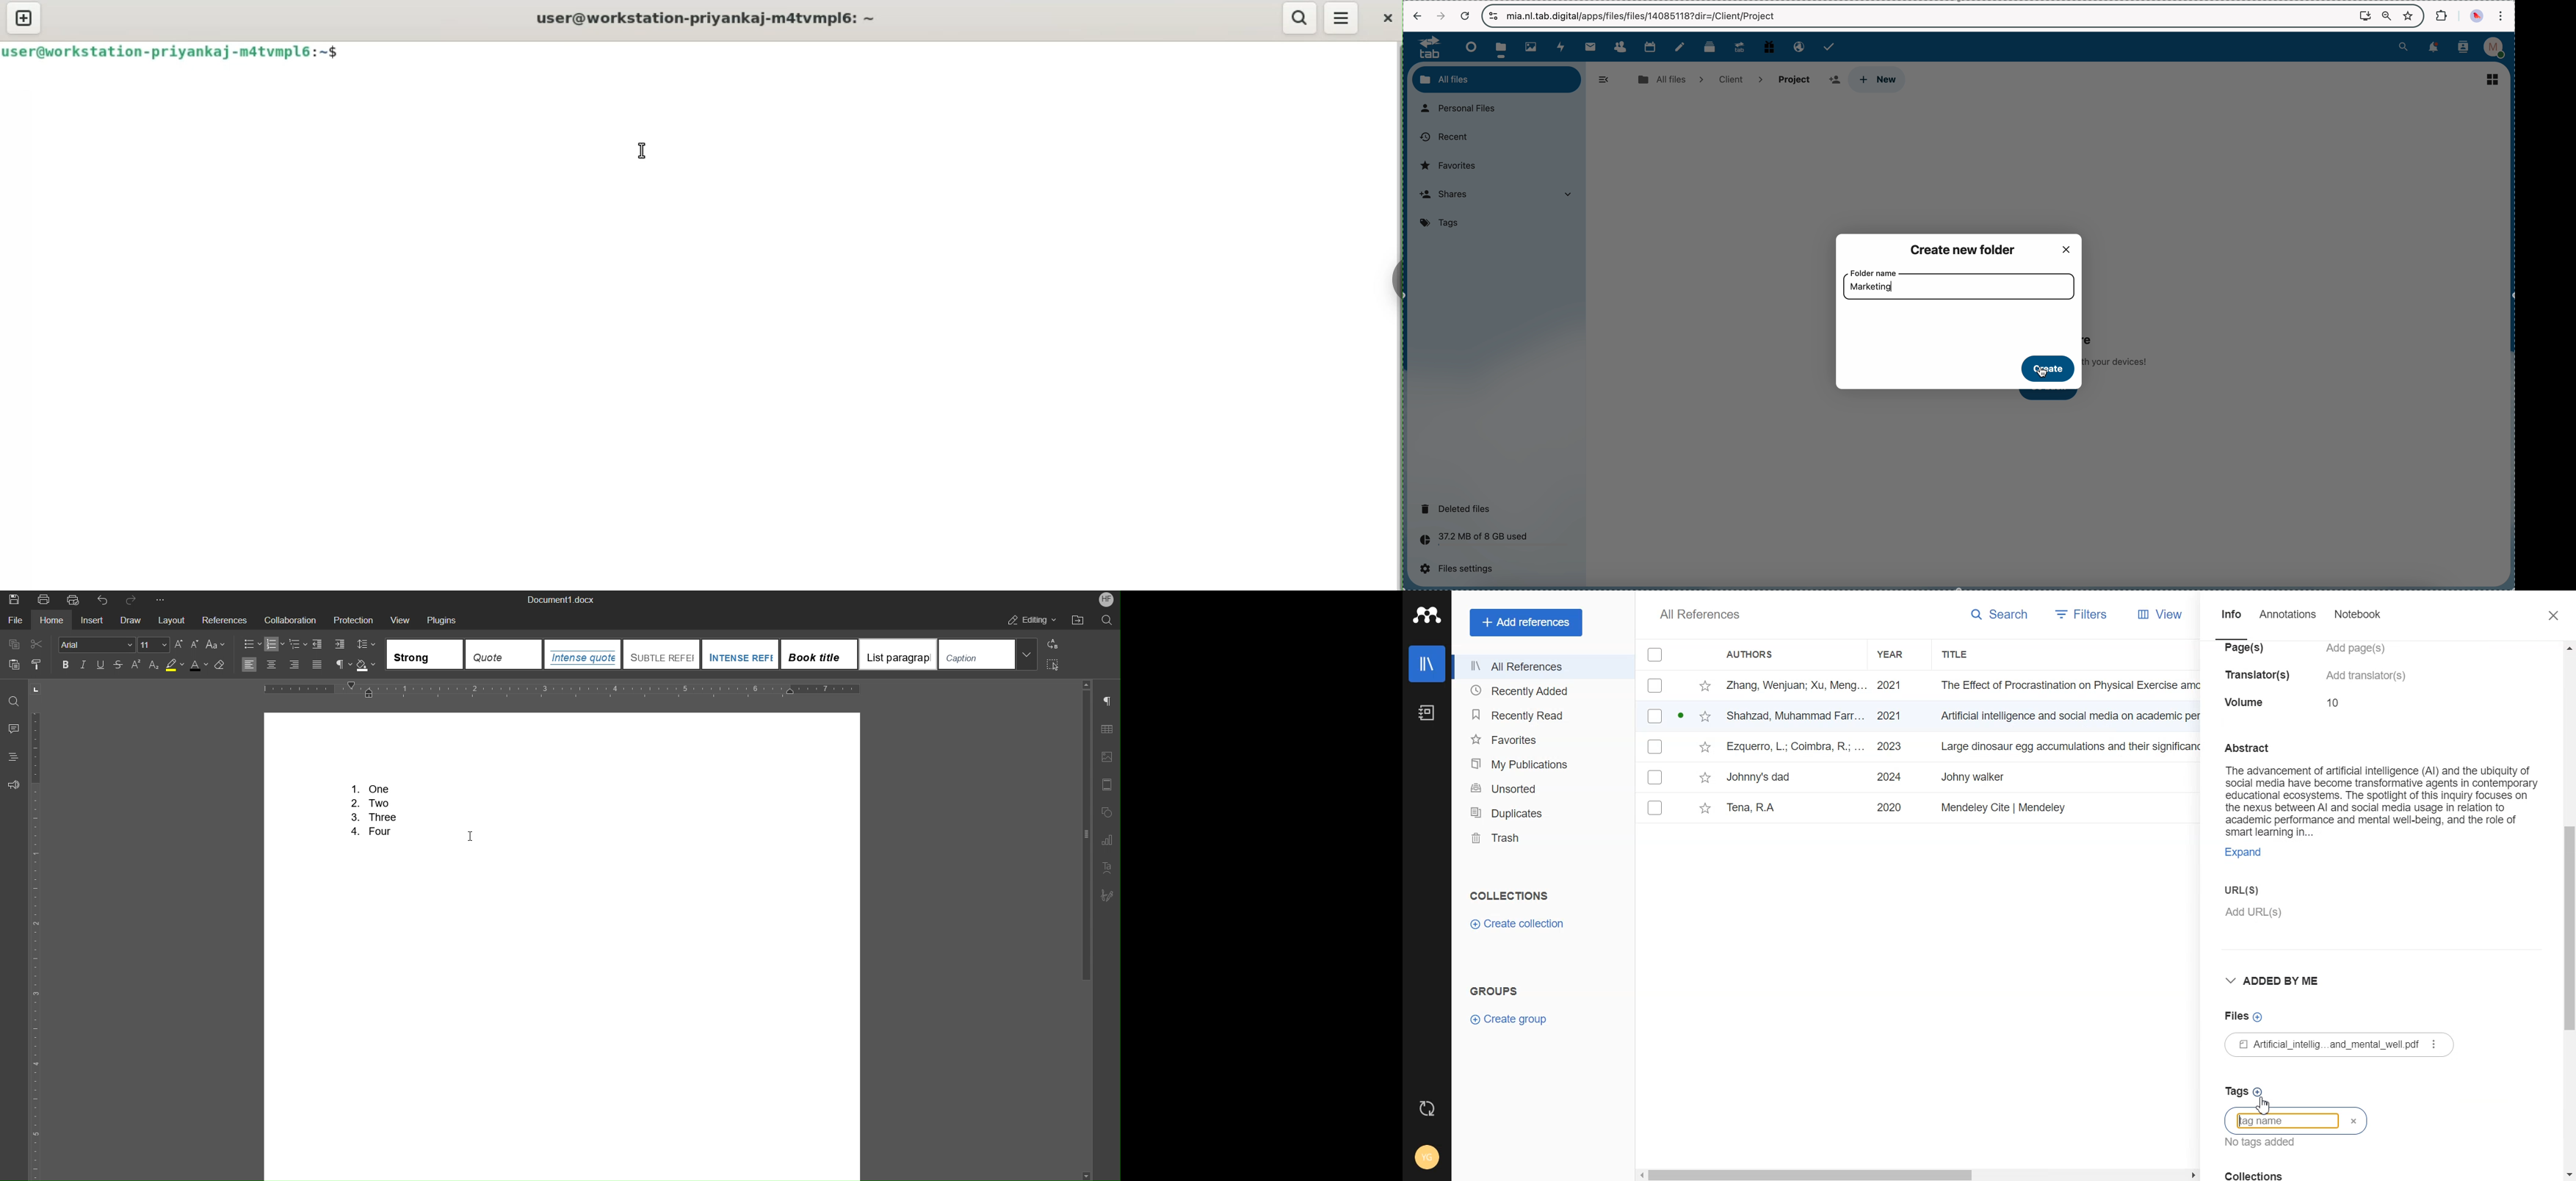 Image resolution: width=2576 pixels, height=1204 pixels. I want to click on all files, so click(1497, 79).